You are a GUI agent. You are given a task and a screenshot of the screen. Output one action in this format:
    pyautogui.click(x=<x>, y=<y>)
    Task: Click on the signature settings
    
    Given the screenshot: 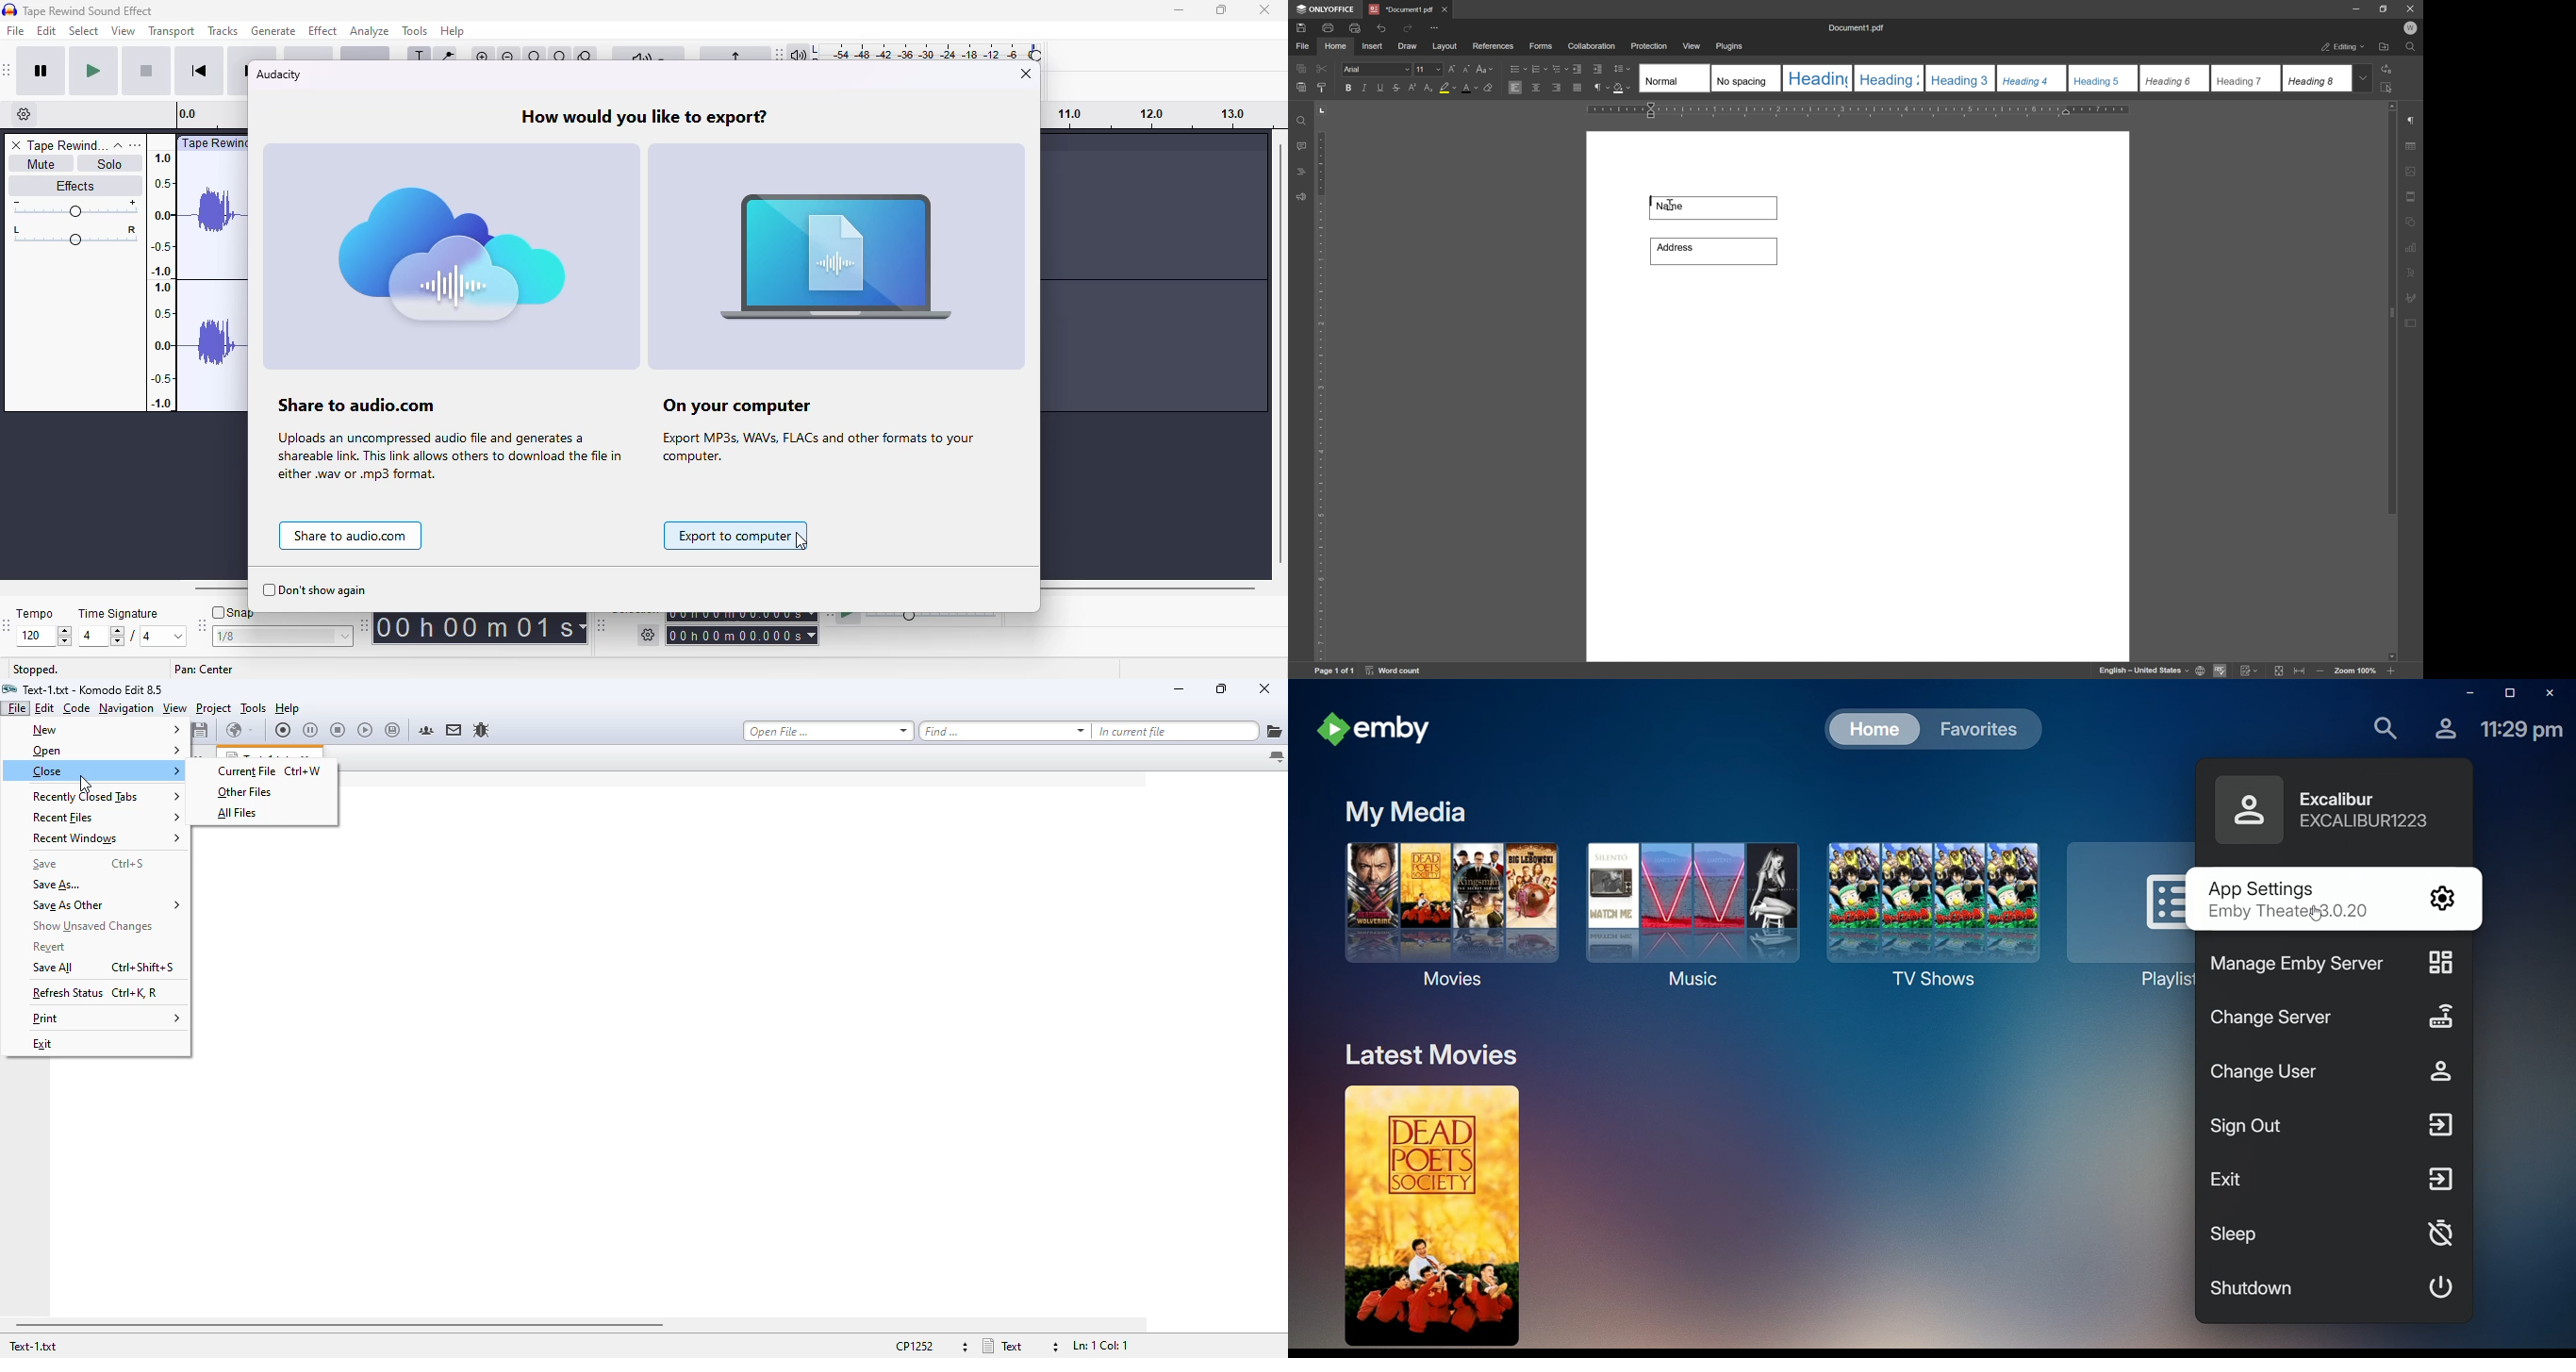 What is the action you would take?
    pyautogui.click(x=2414, y=297)
    